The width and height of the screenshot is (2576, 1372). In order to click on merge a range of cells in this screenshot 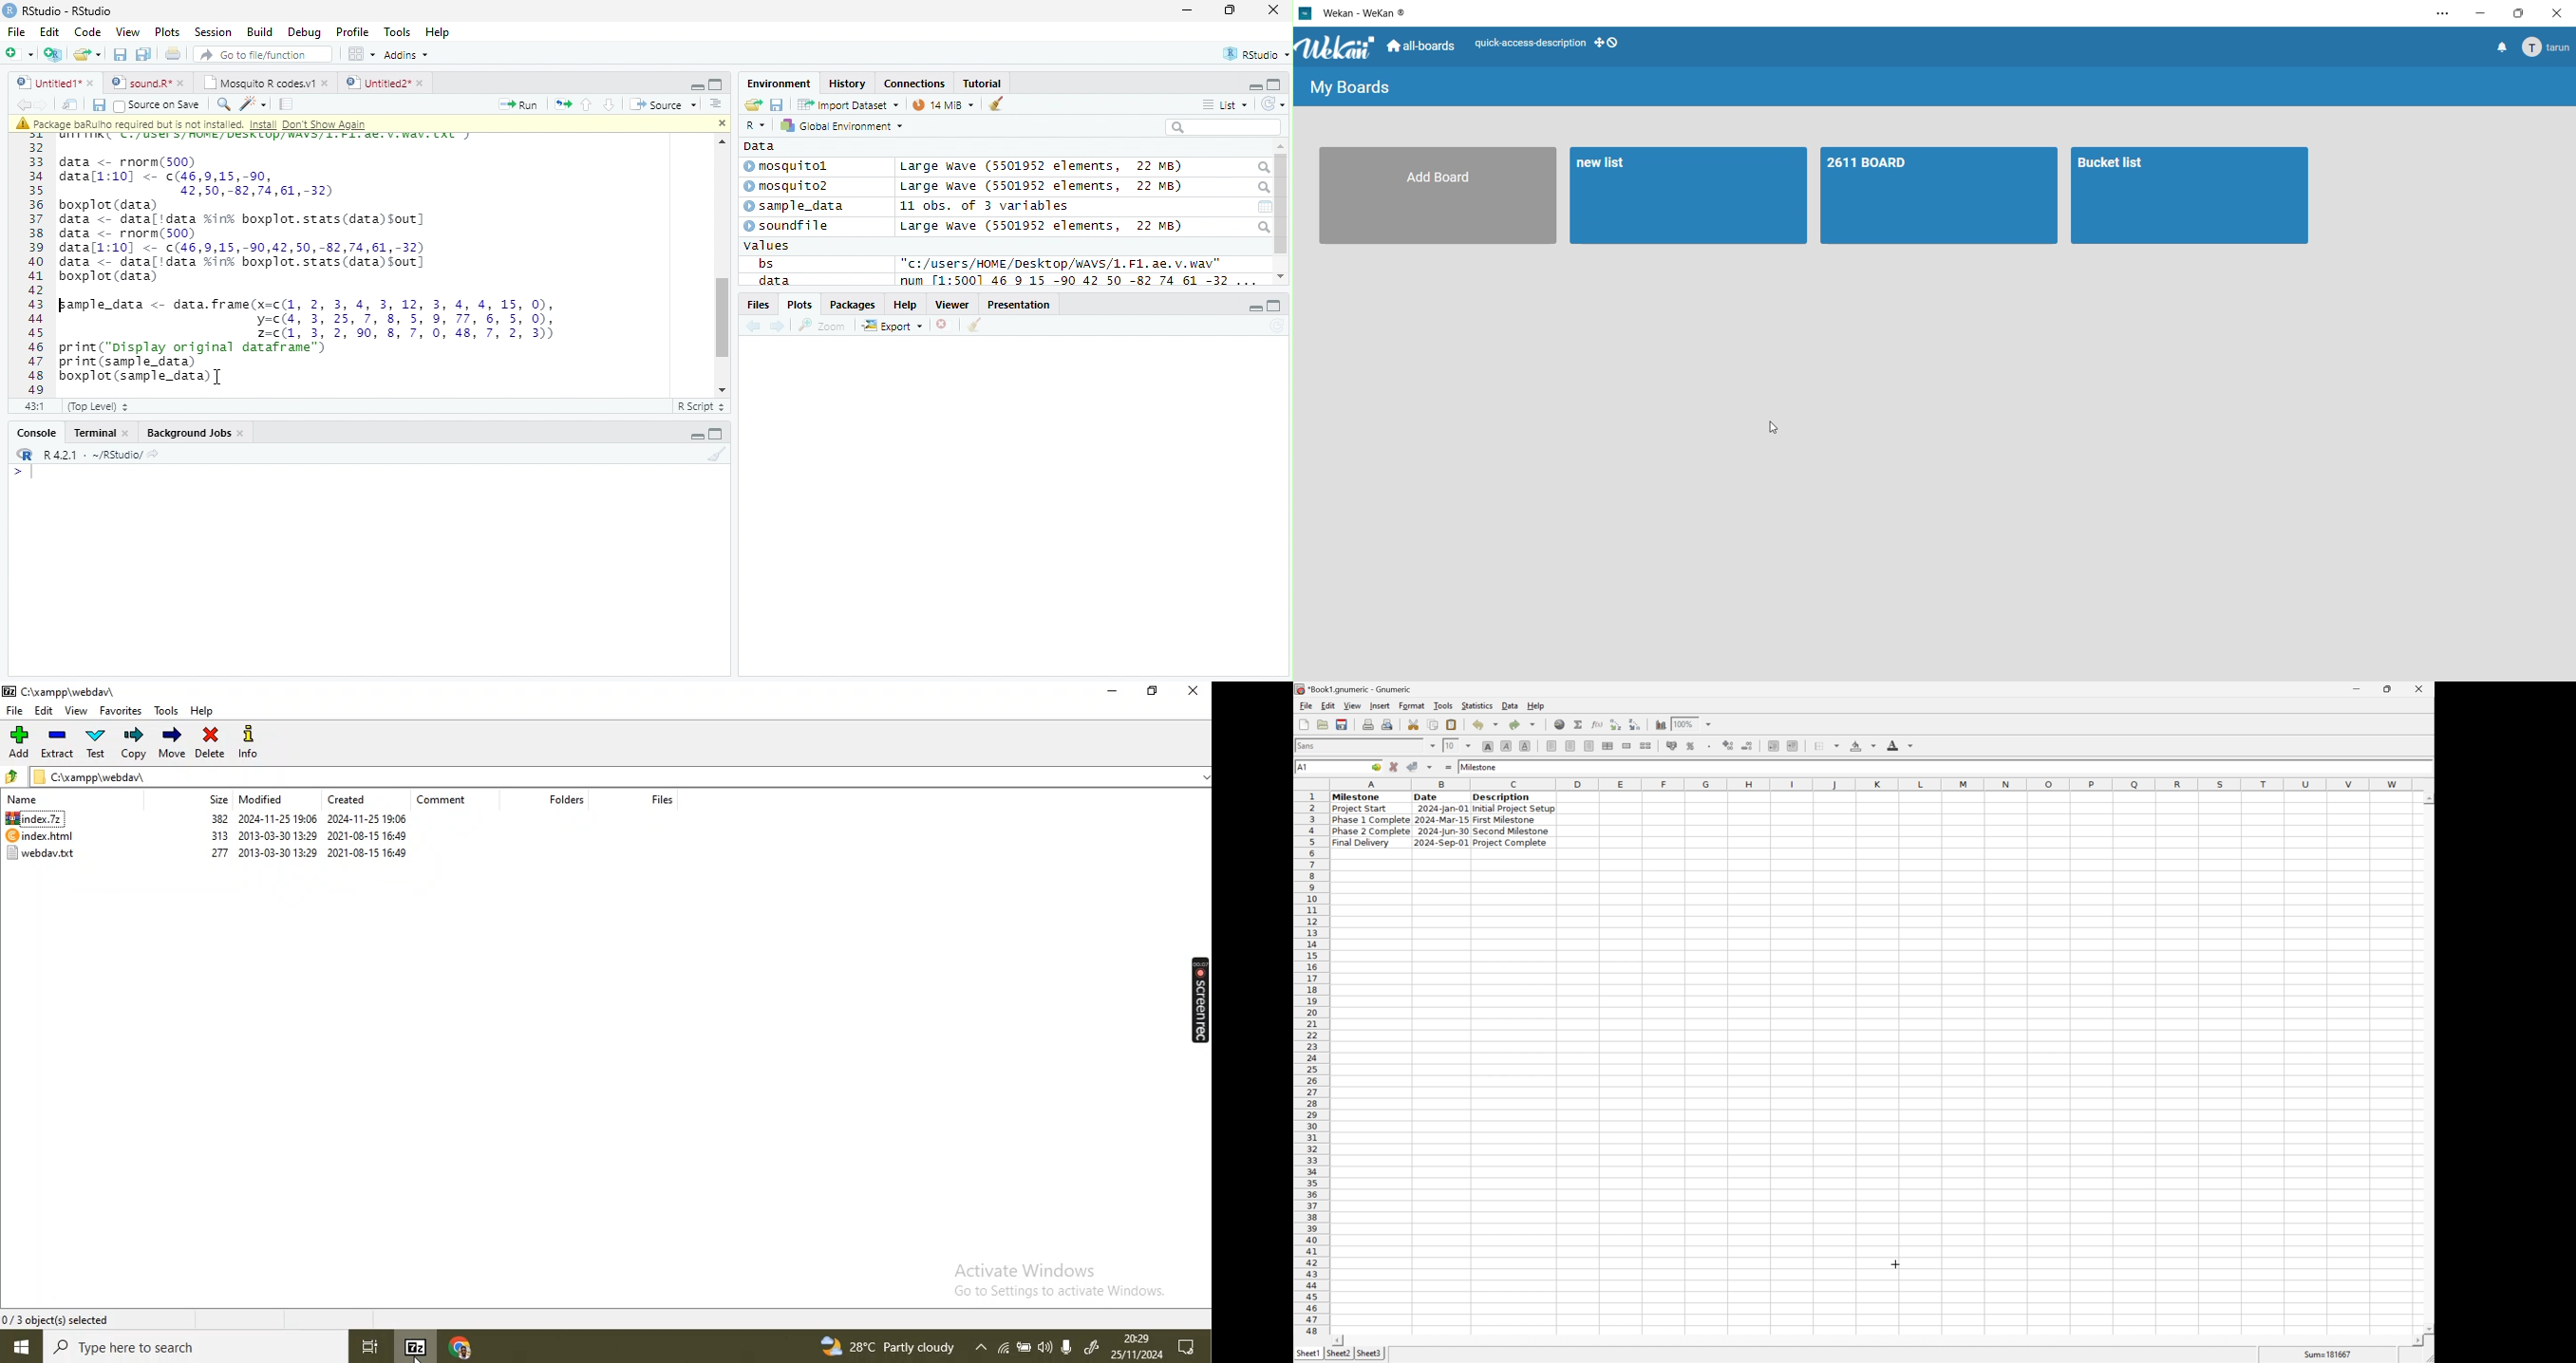, I will do `click(1627, 746)`.